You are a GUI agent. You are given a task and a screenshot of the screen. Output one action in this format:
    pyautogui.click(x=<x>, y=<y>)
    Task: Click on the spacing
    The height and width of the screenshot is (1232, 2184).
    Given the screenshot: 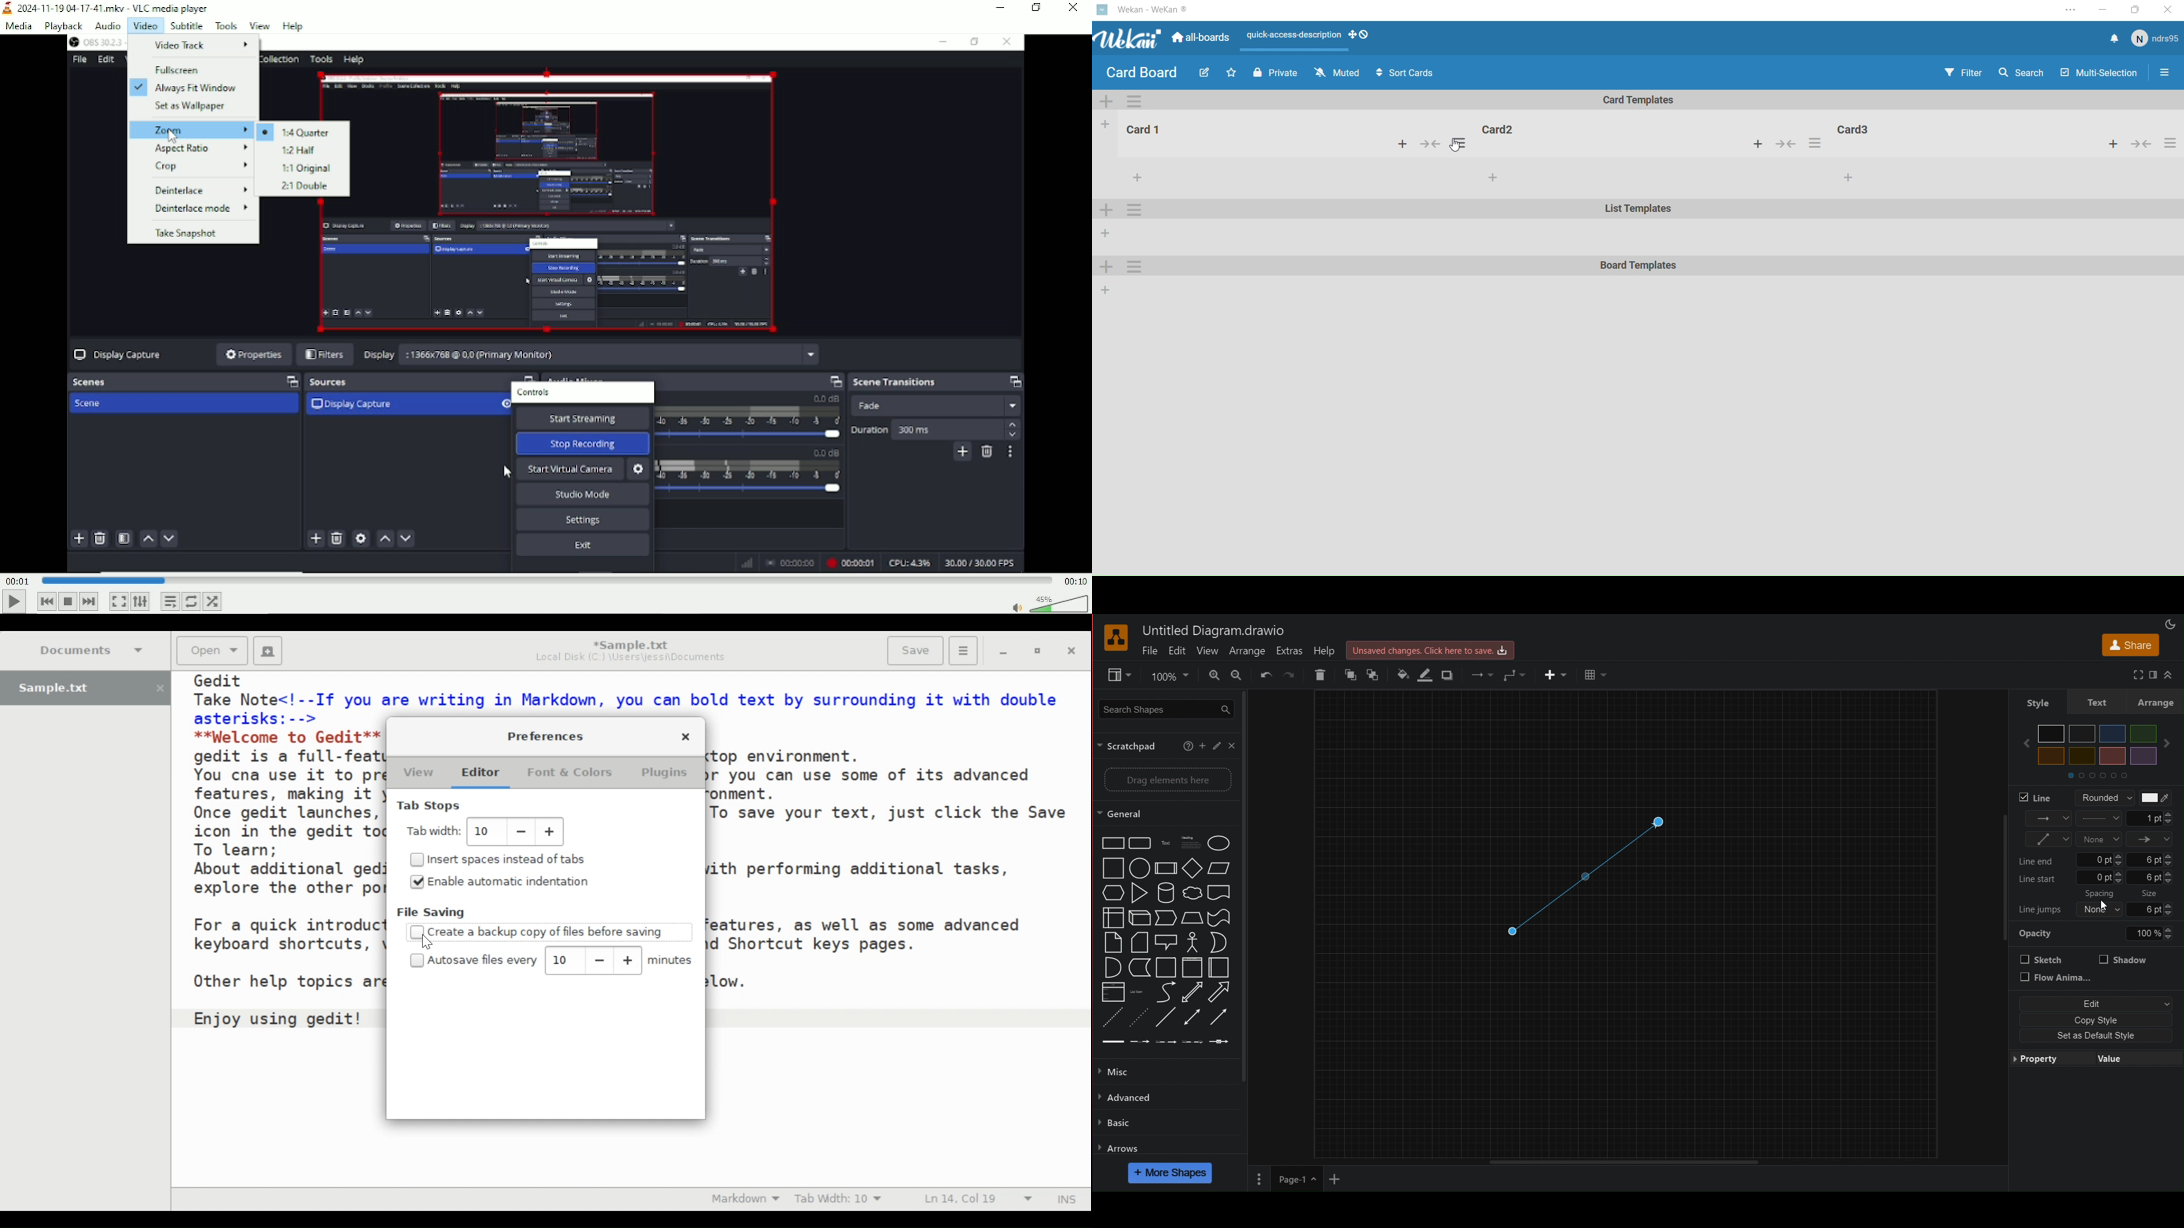 What is the action you would take?
    pyautogui.click(x=2102, y=894)
    